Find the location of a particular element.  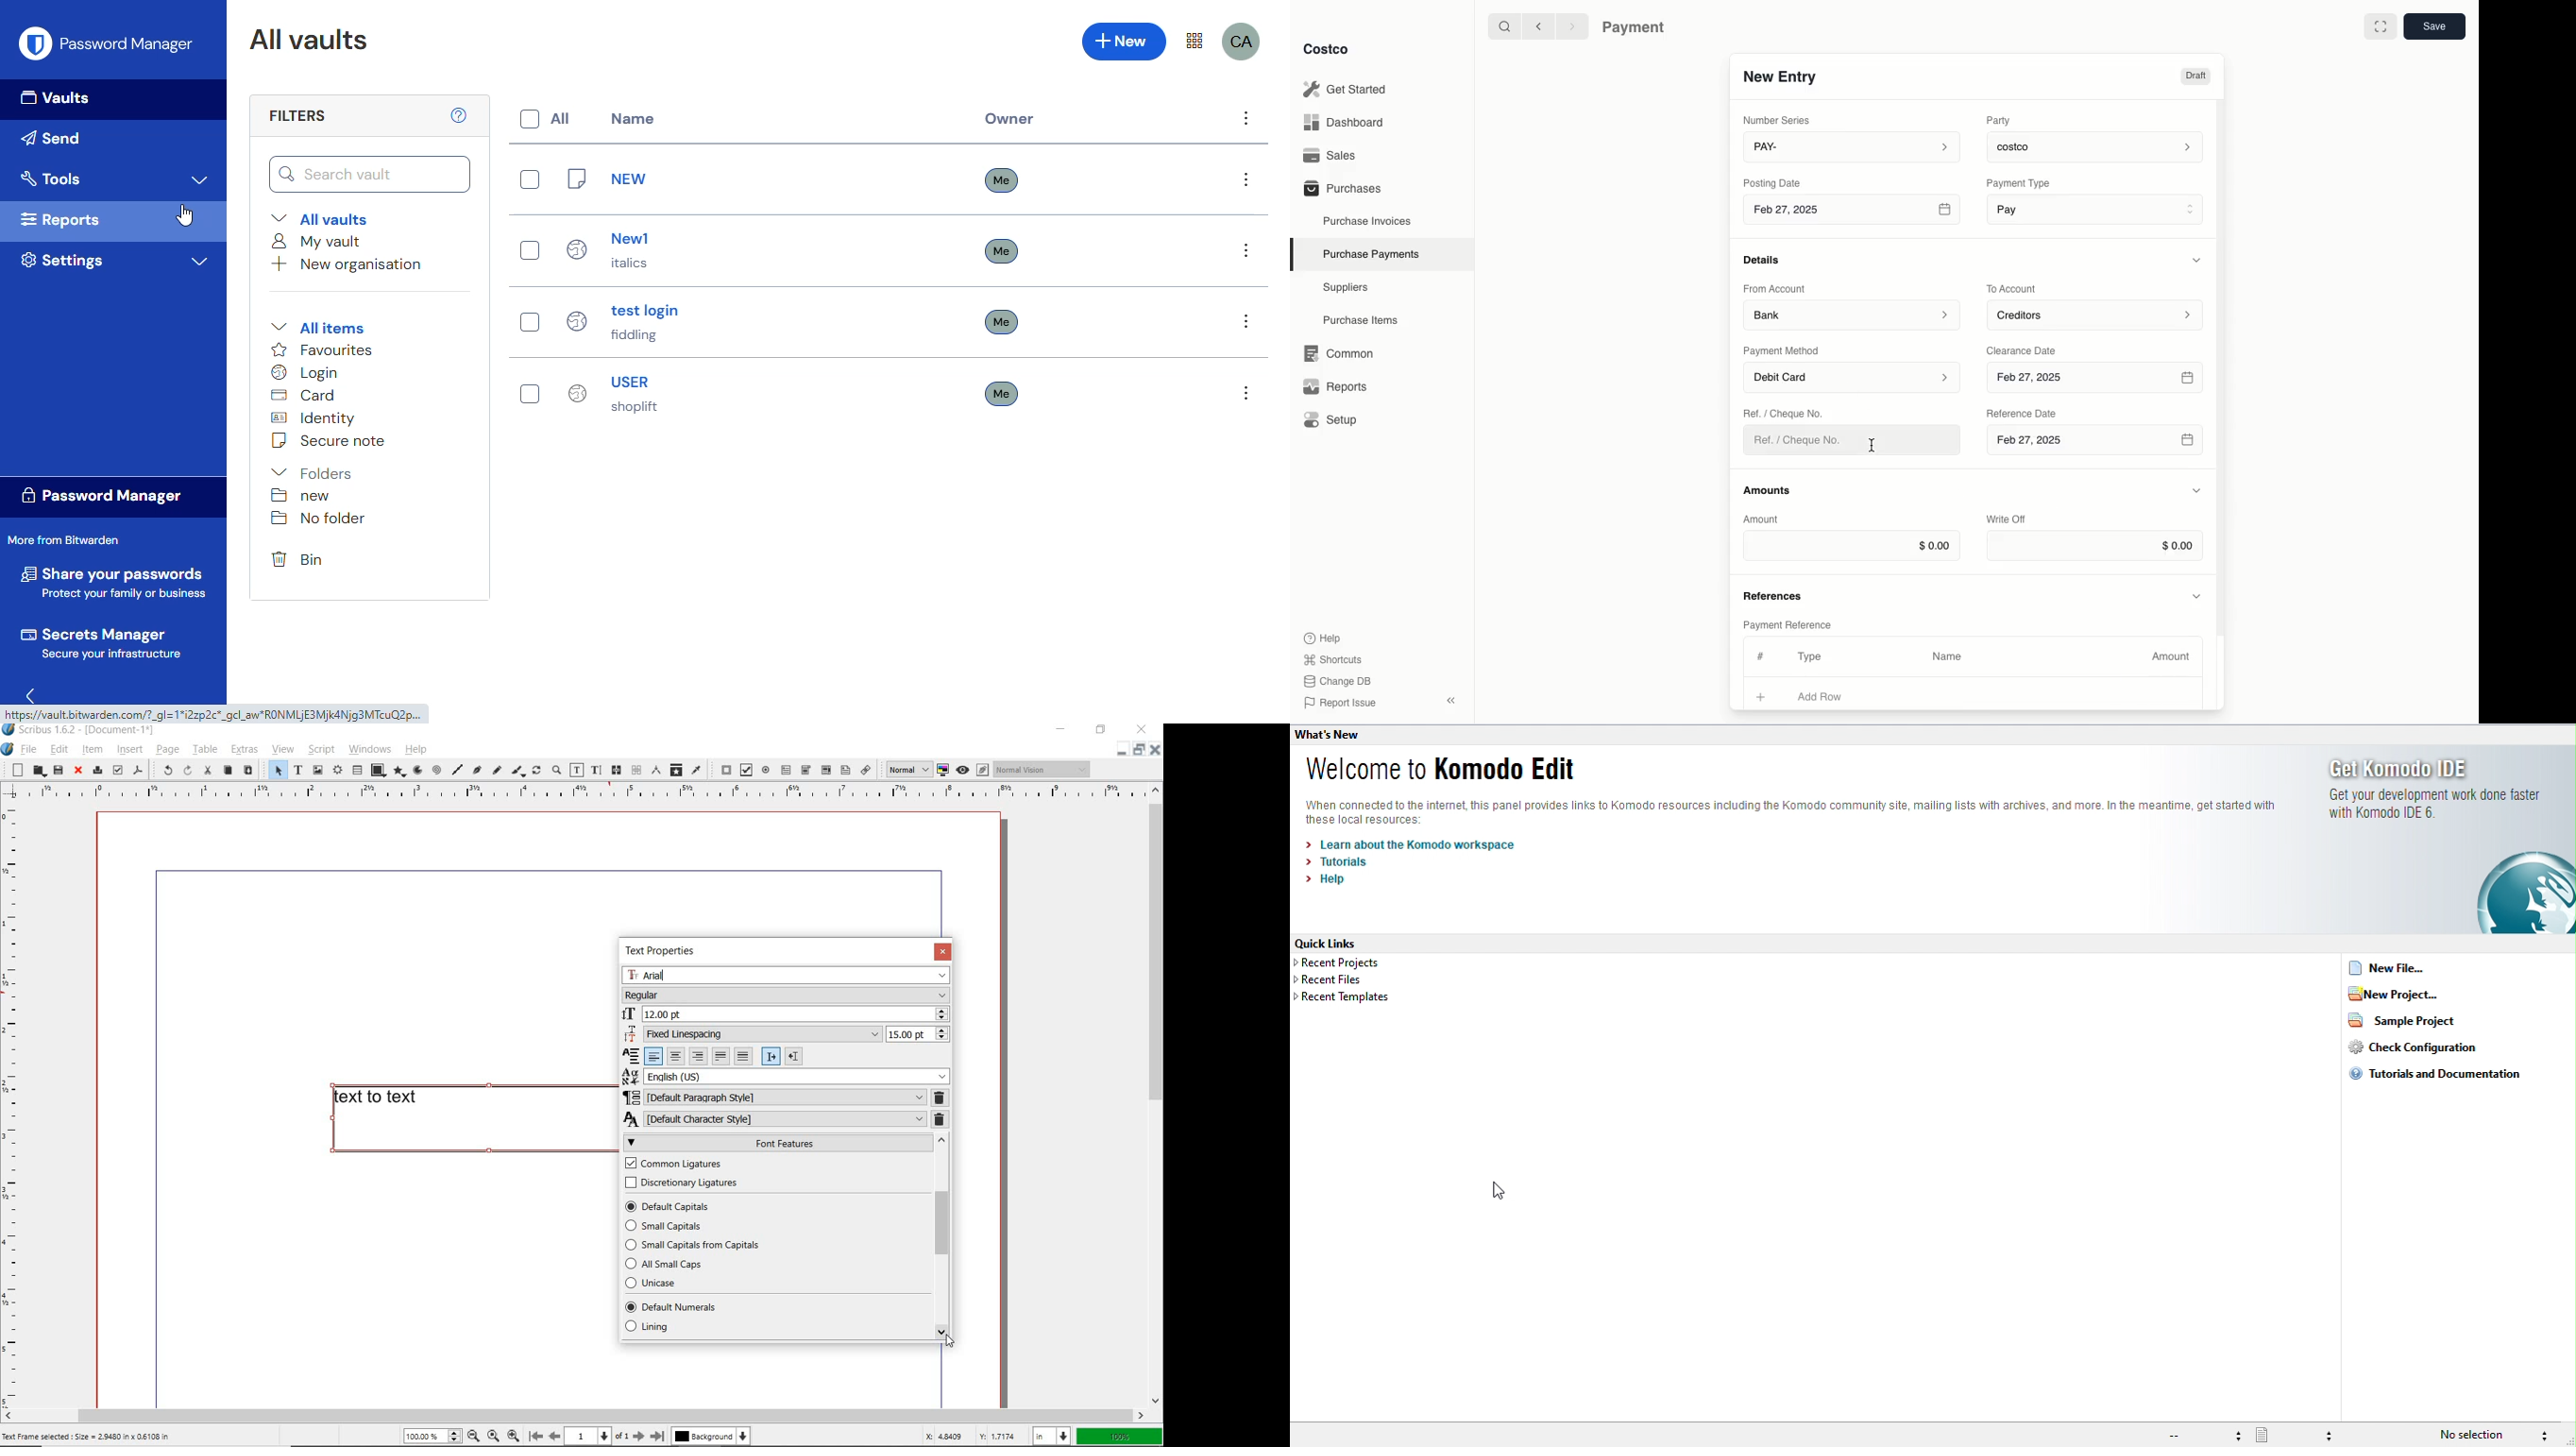

name is located at coordinates (632, 118).